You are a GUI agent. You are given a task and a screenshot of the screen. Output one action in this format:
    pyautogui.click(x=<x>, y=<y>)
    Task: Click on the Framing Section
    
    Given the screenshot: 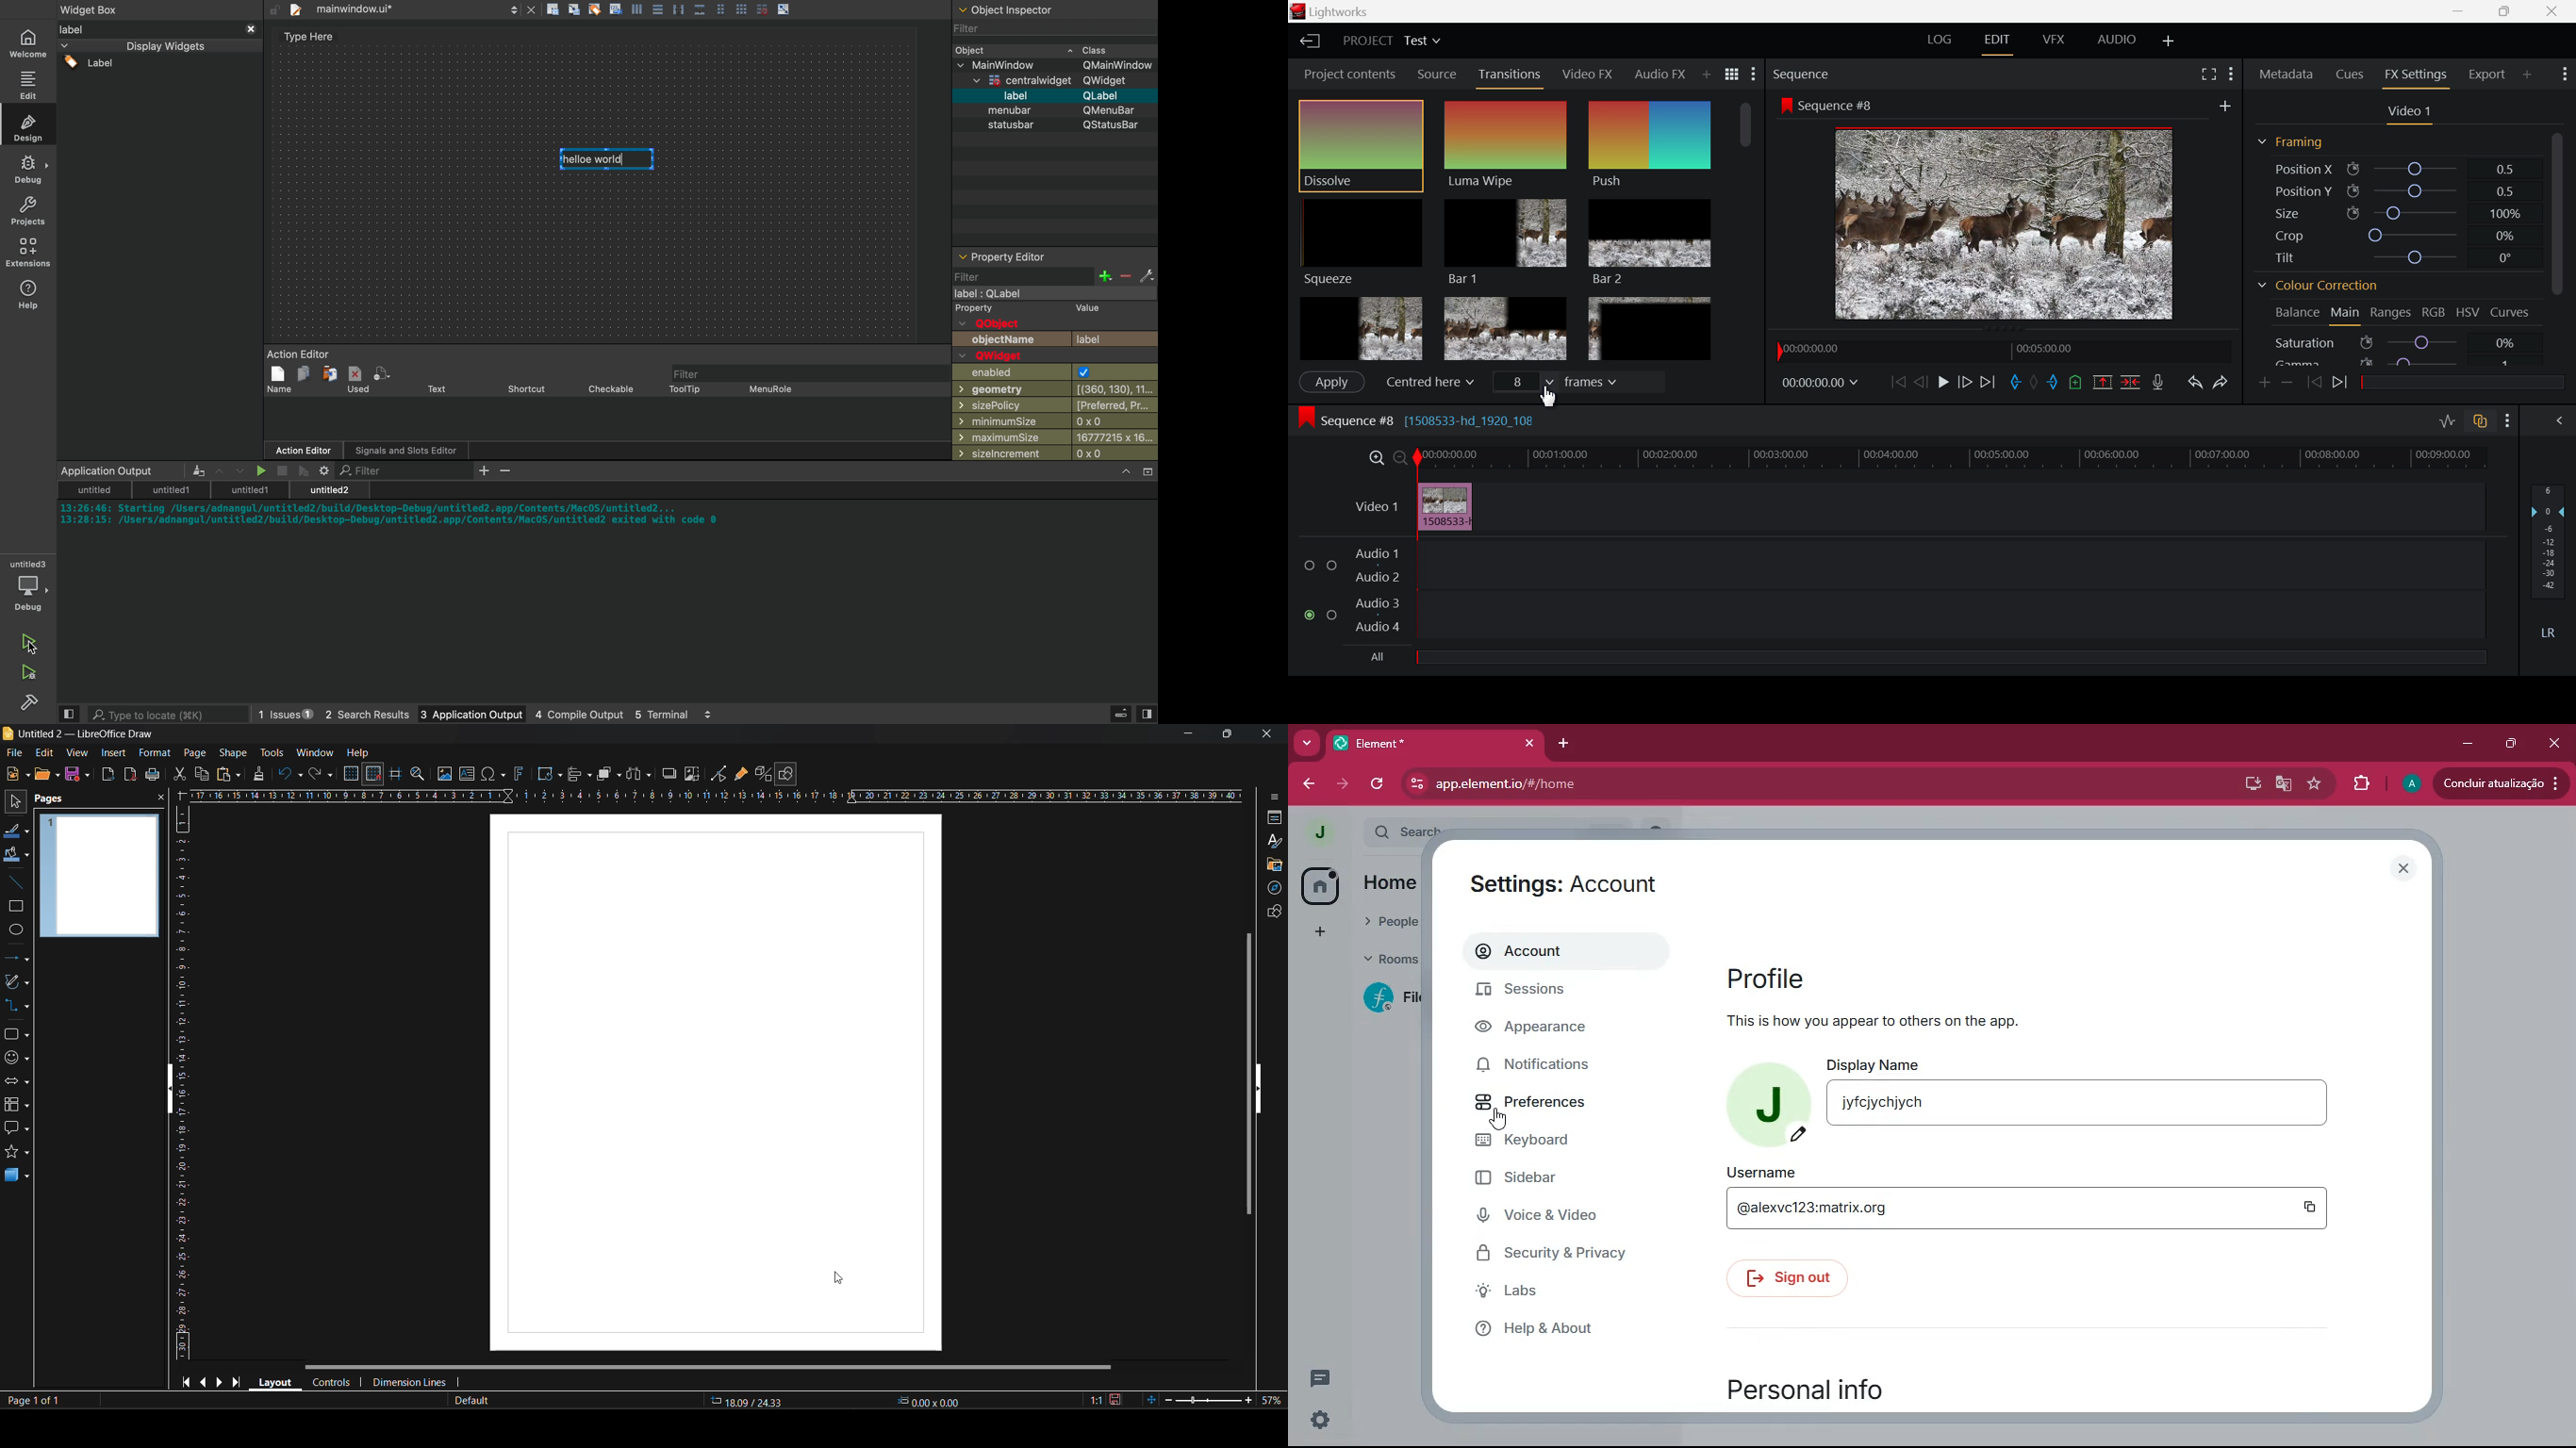 What is the action you would take?
    pyautogui.click(x=2294, y=139)
    